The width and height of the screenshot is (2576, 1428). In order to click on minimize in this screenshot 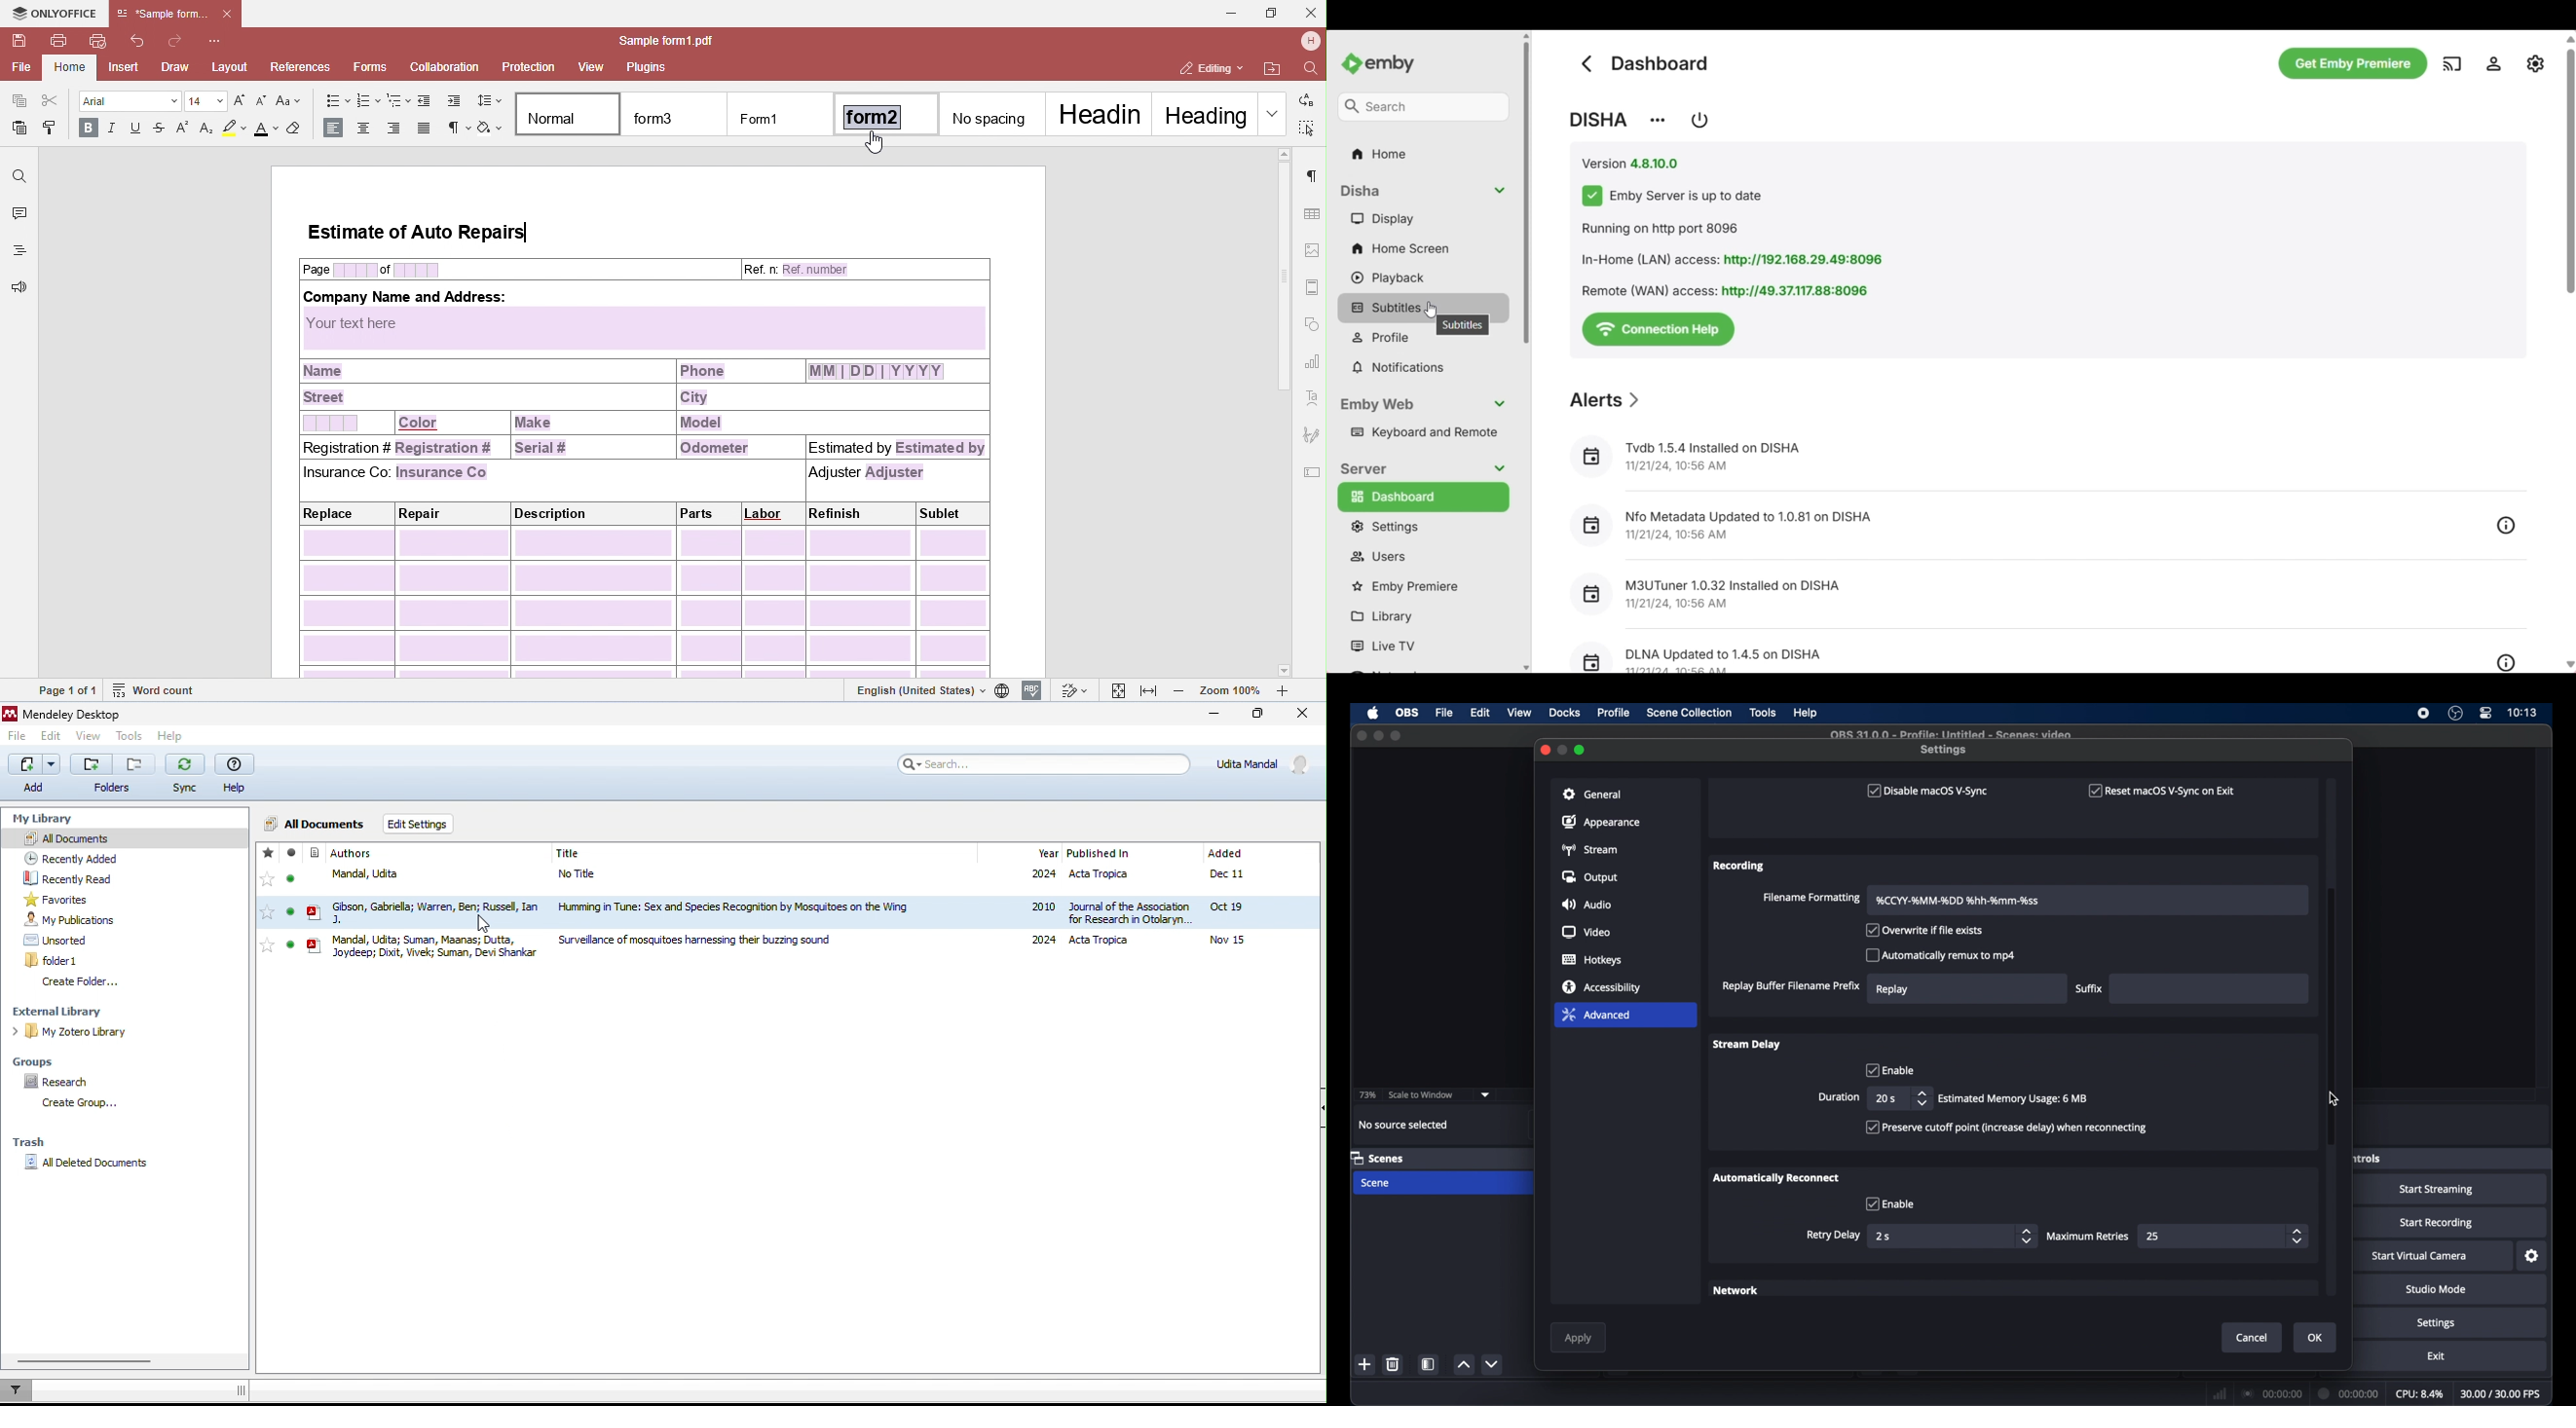, I will do `click(1378, 736)`.